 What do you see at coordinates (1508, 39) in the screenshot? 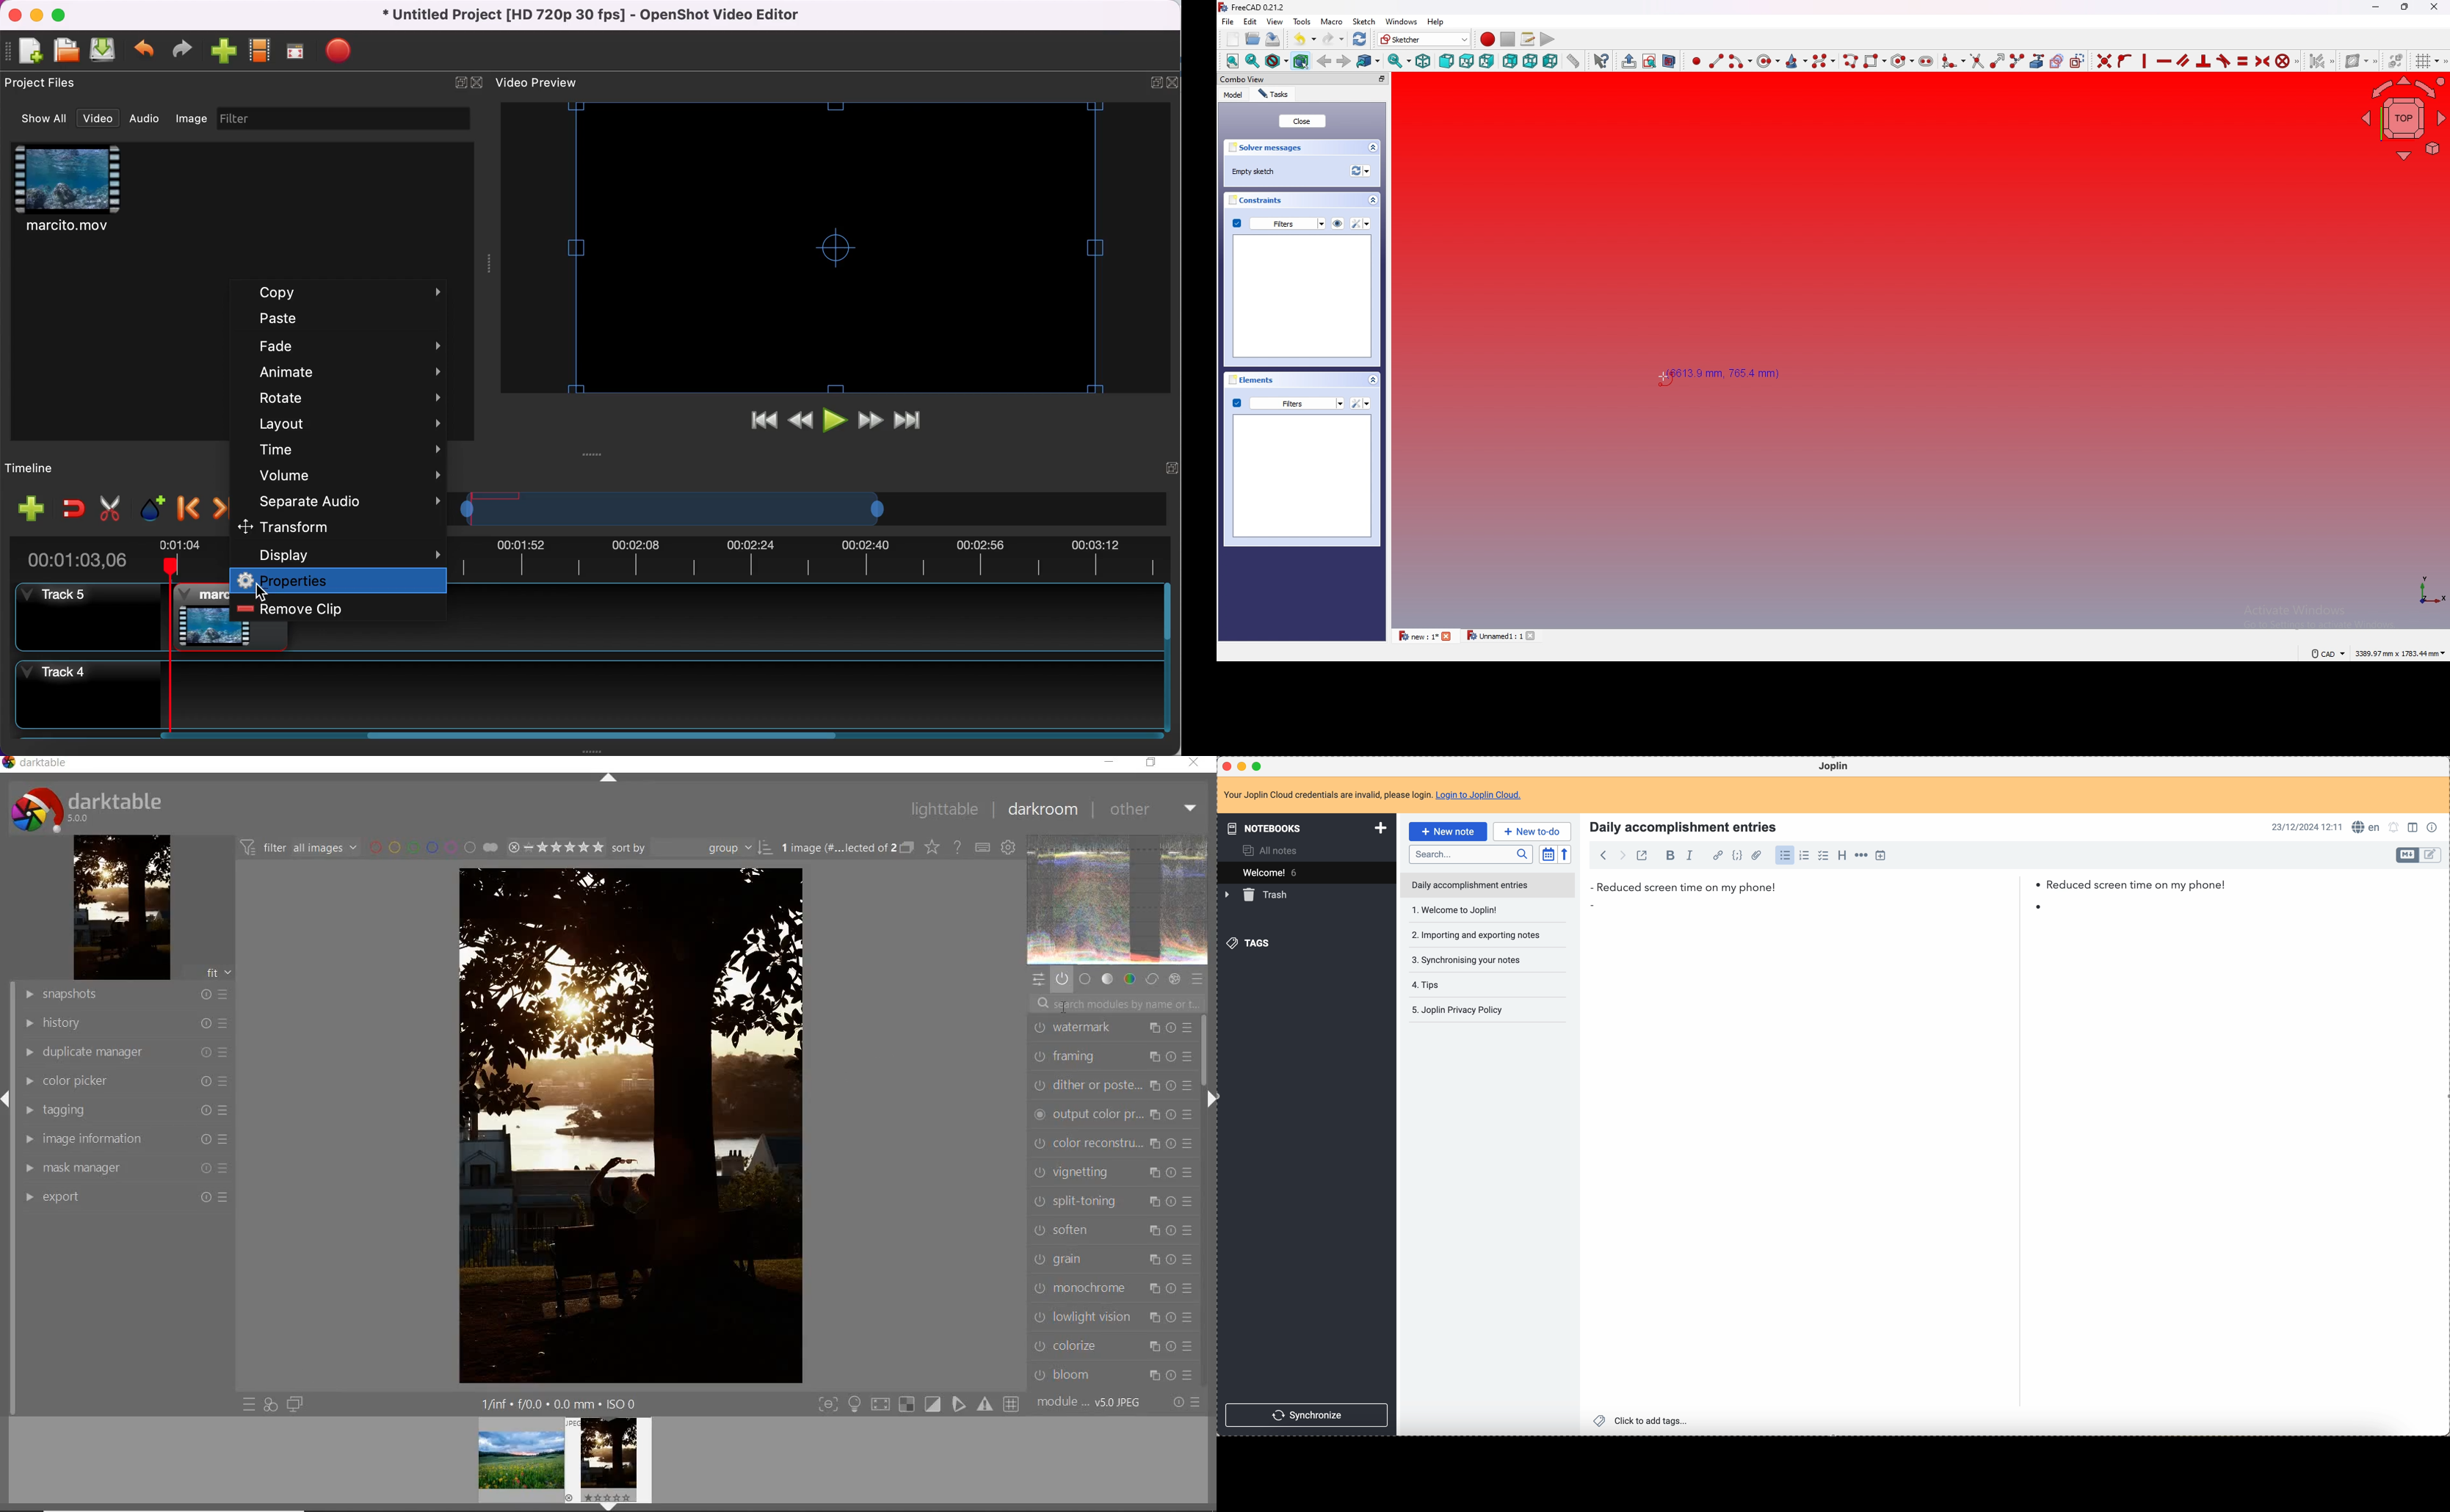
I see `stop macro` at bounding box center [1508, 39].